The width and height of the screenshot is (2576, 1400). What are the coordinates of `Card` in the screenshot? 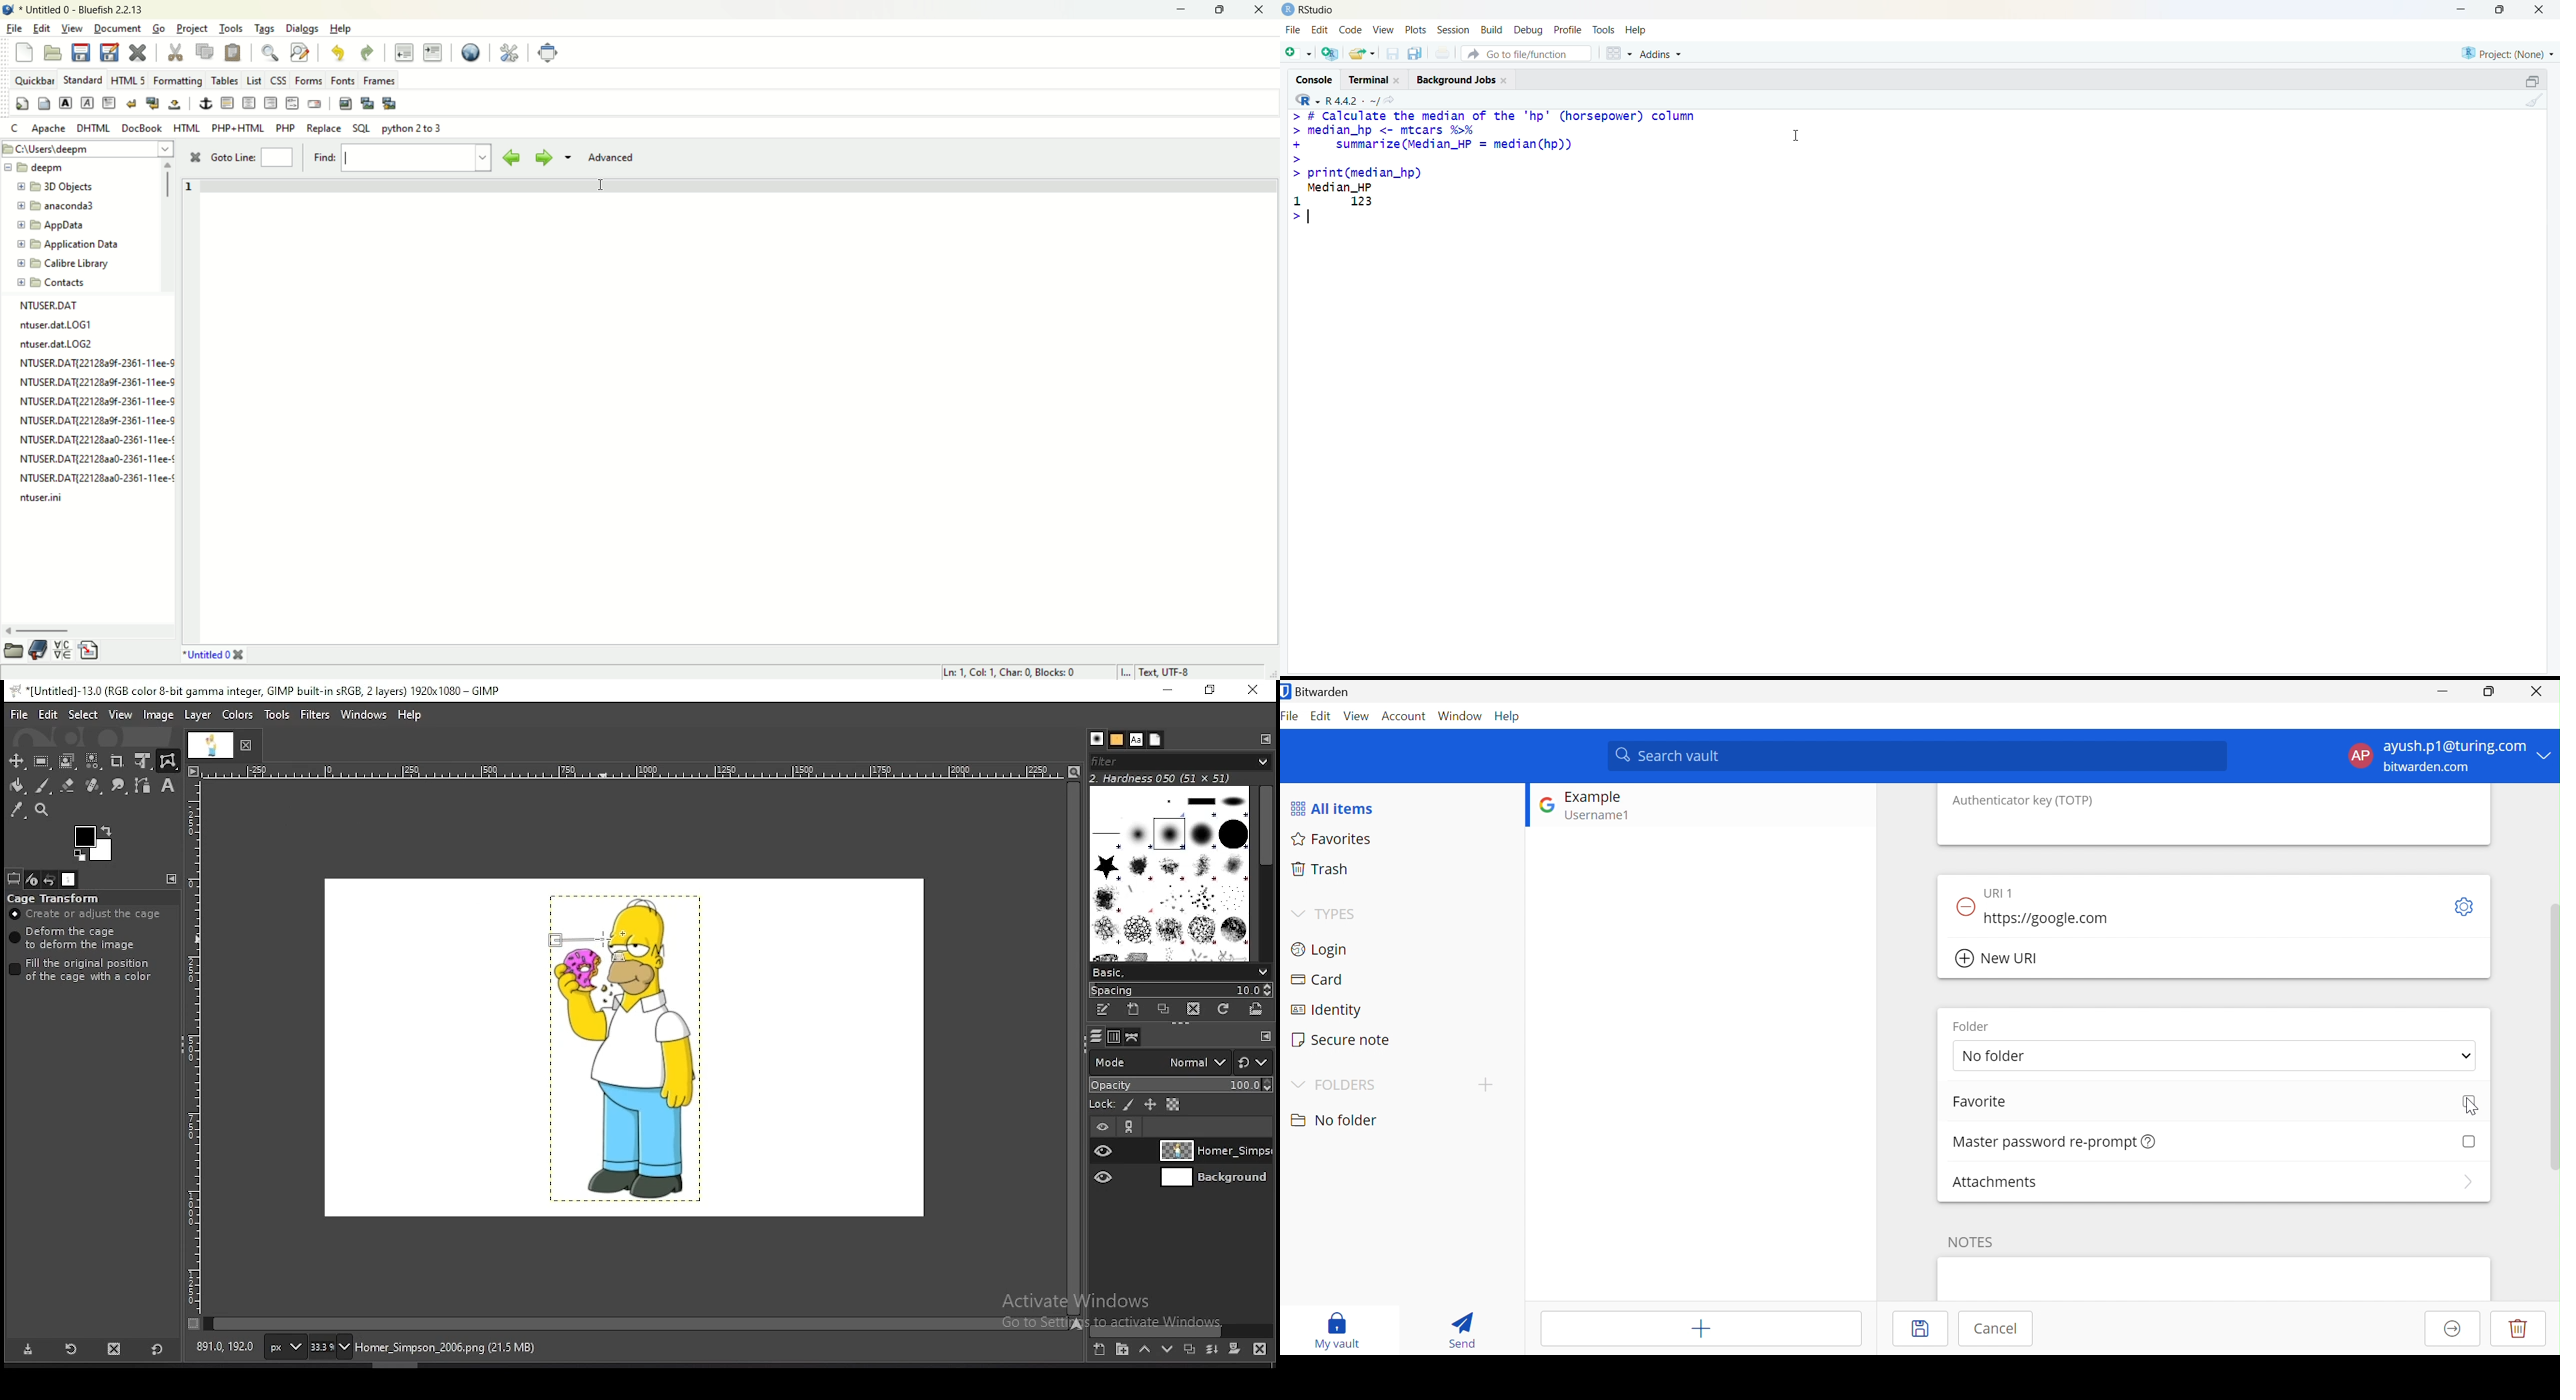 It's located at (1317, 978).